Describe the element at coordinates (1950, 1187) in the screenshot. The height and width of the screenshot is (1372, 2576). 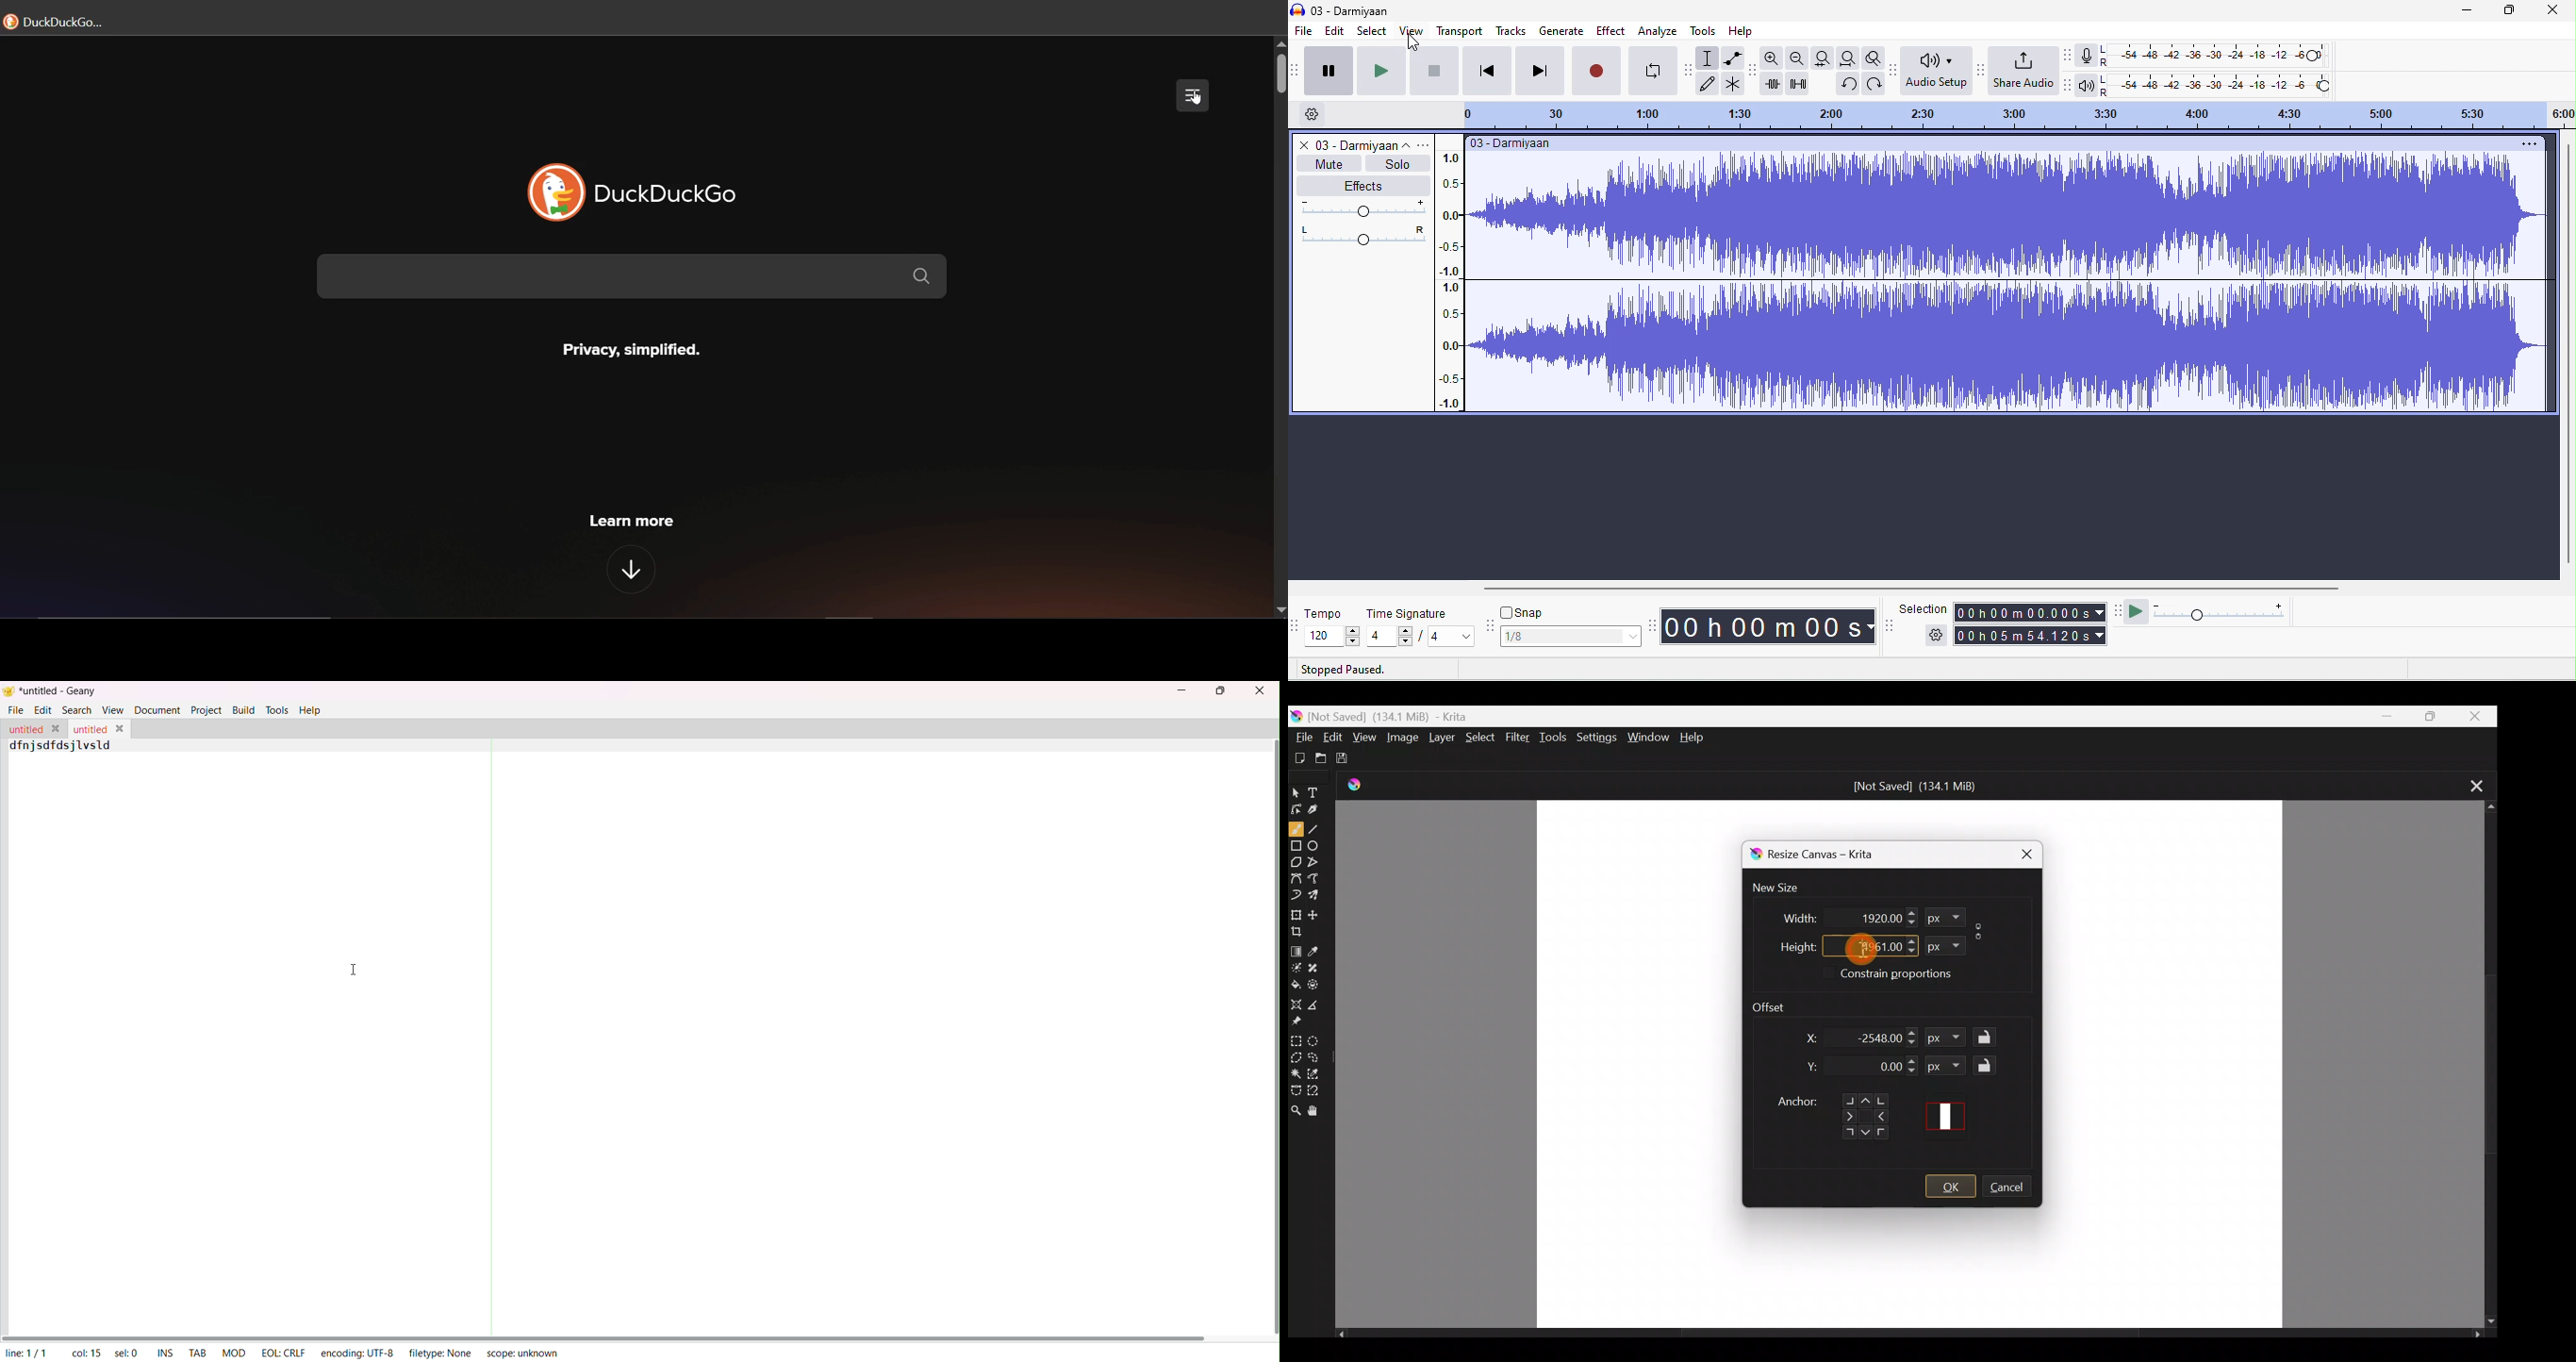
I see `OK` at that location.